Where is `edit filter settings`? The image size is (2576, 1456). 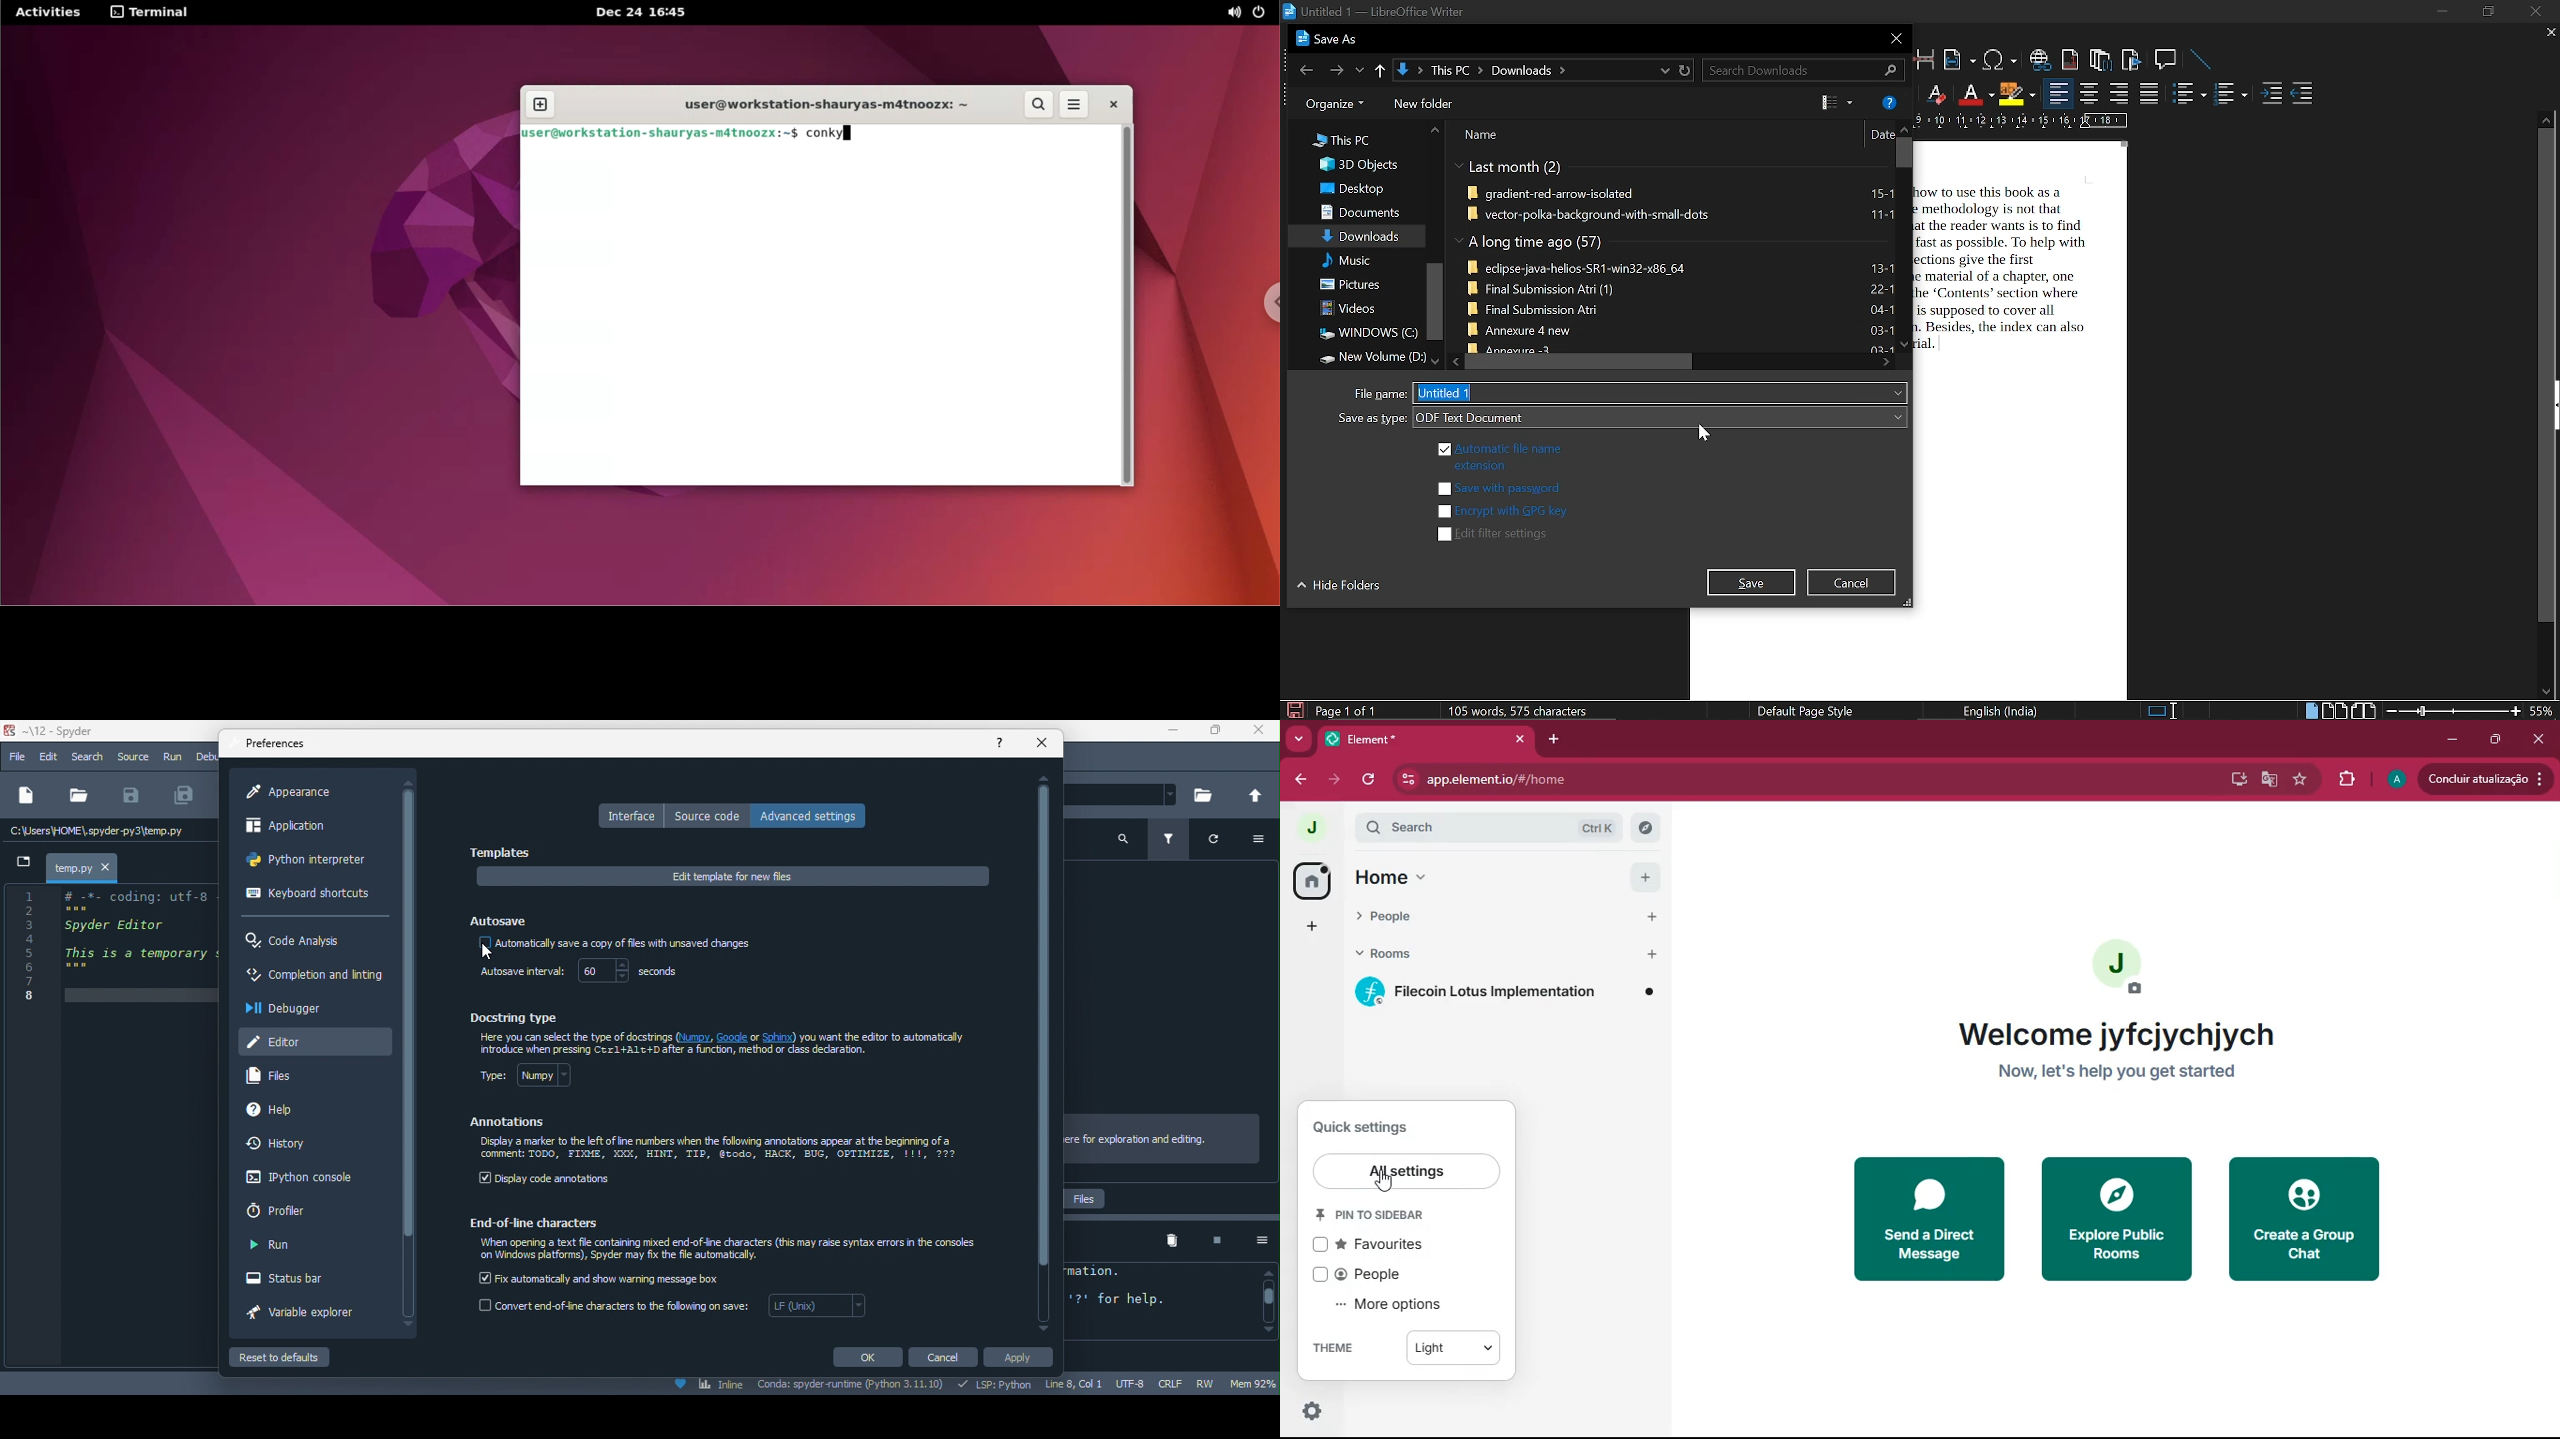 edit filter settings is located at coordinates (1496, 535).